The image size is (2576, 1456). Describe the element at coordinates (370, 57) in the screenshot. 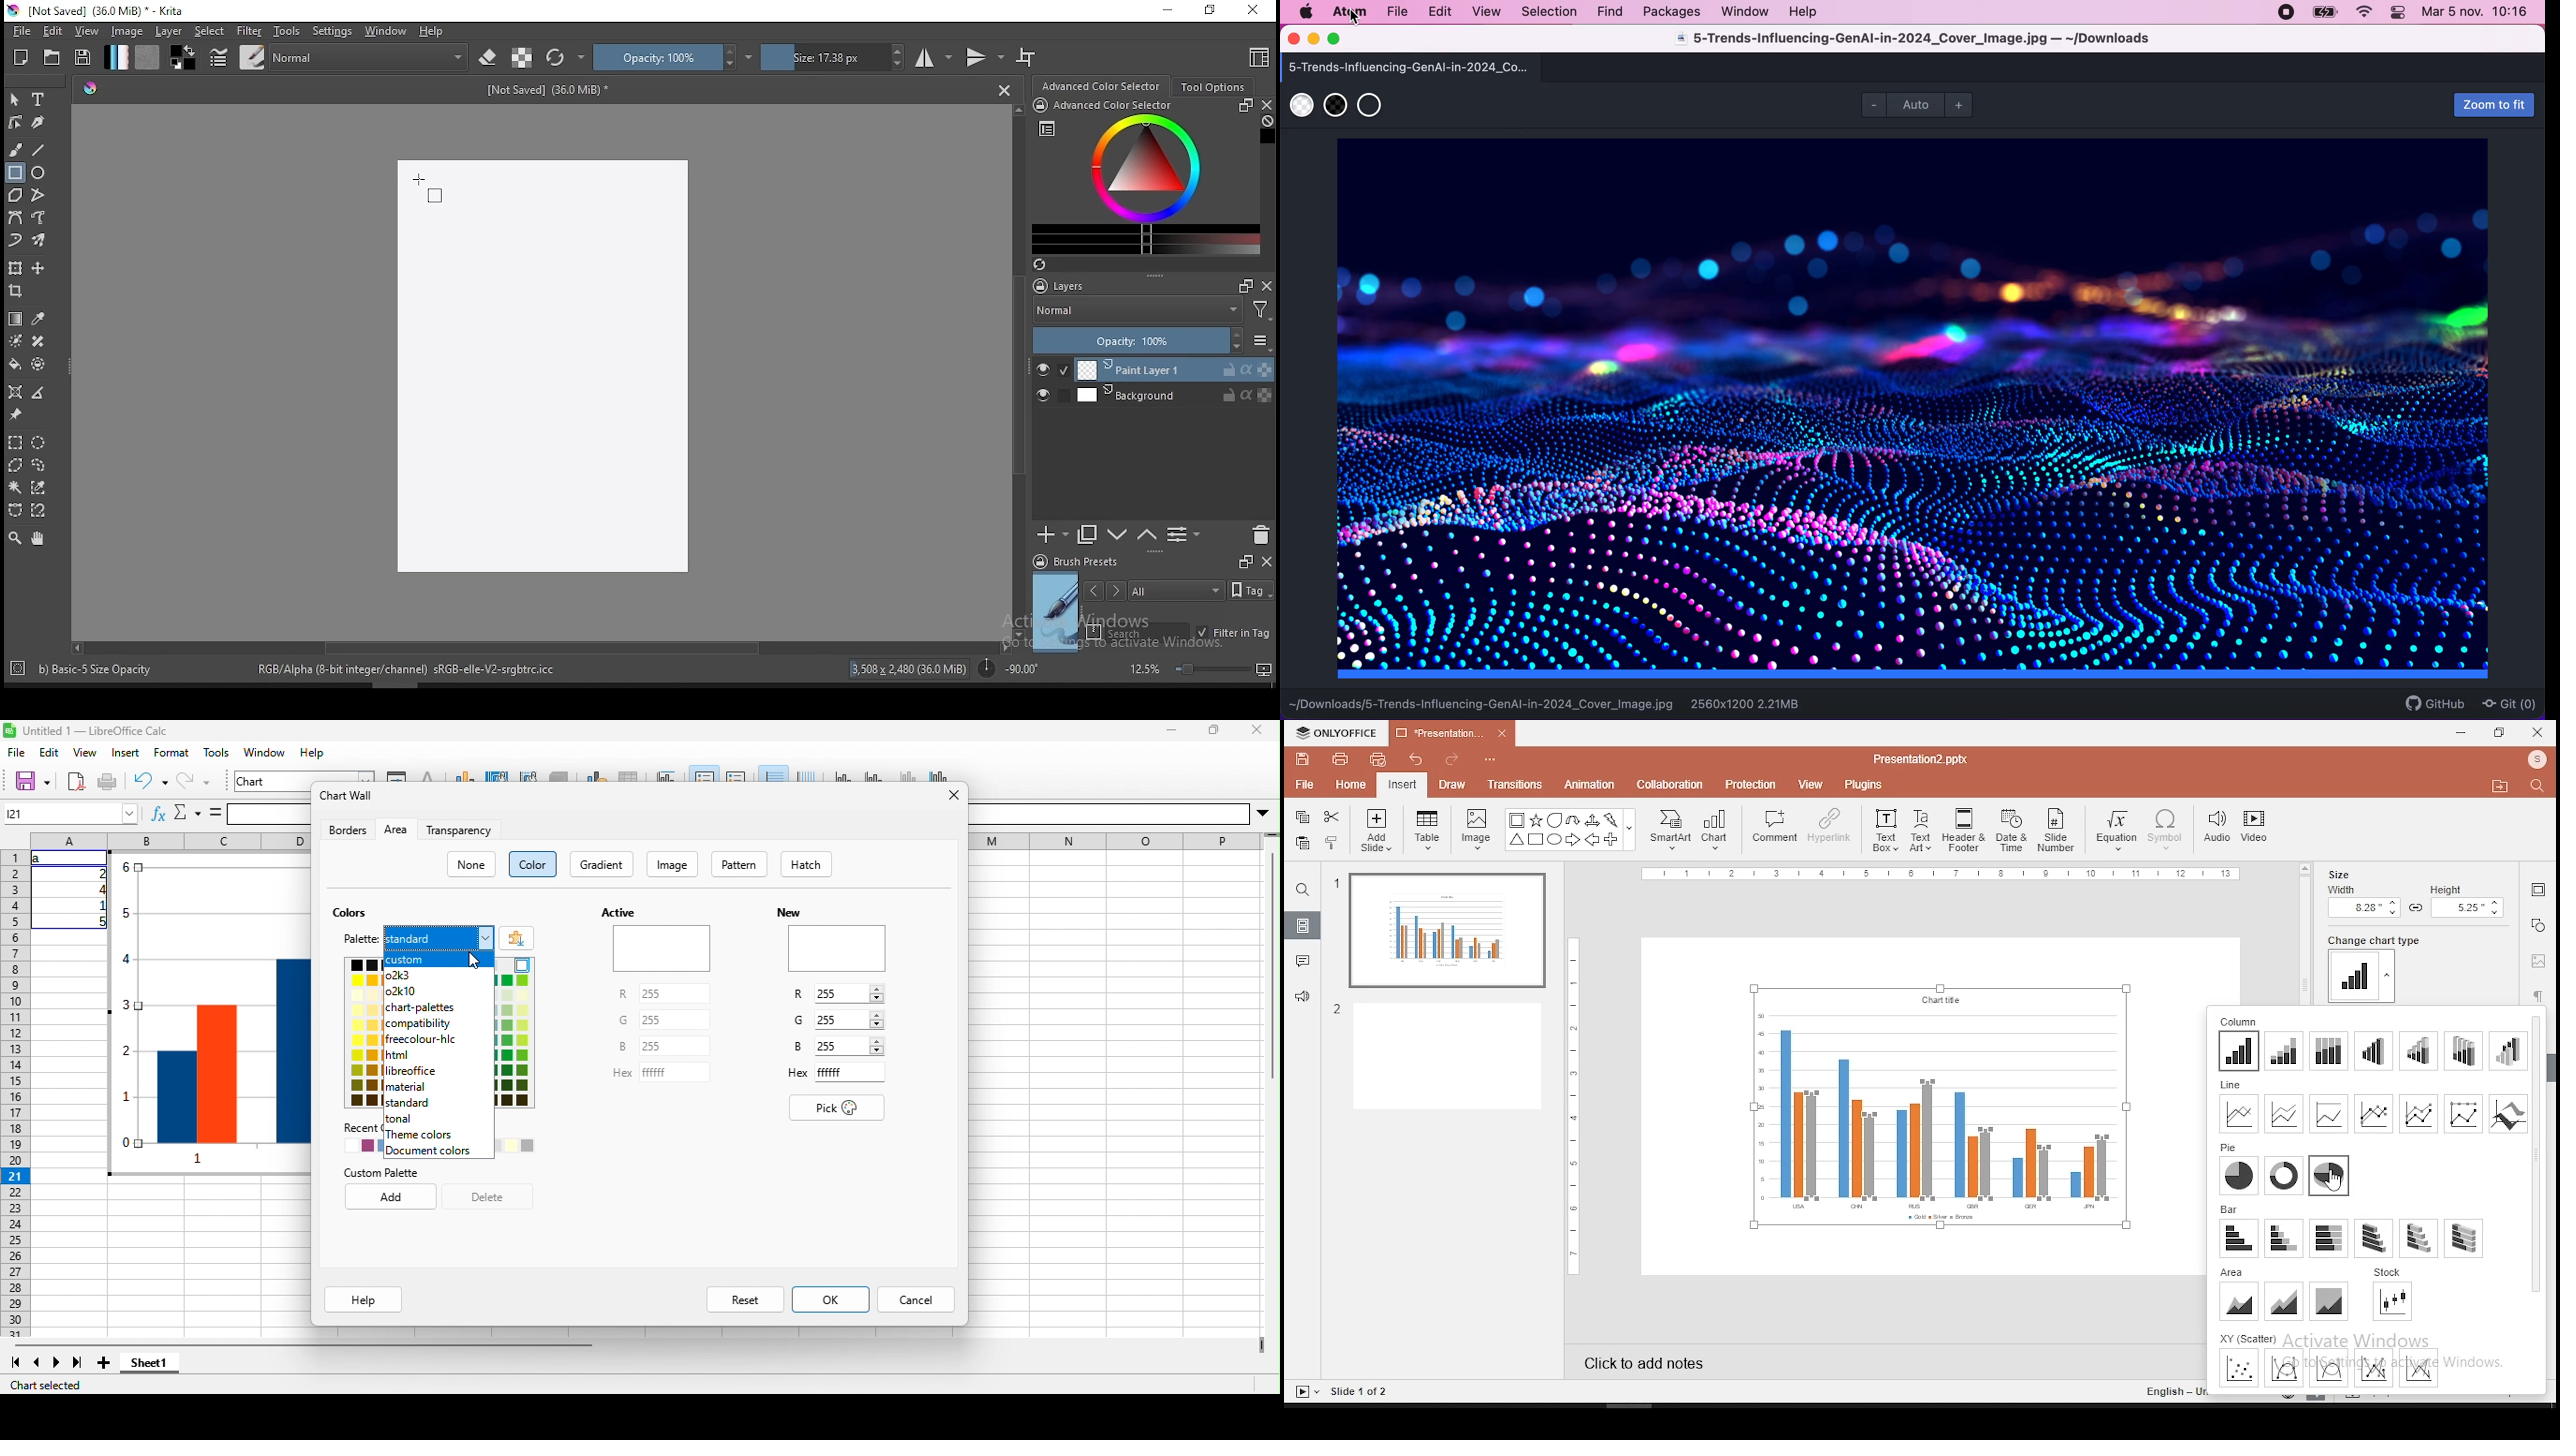

I see `blending mode` at that location.